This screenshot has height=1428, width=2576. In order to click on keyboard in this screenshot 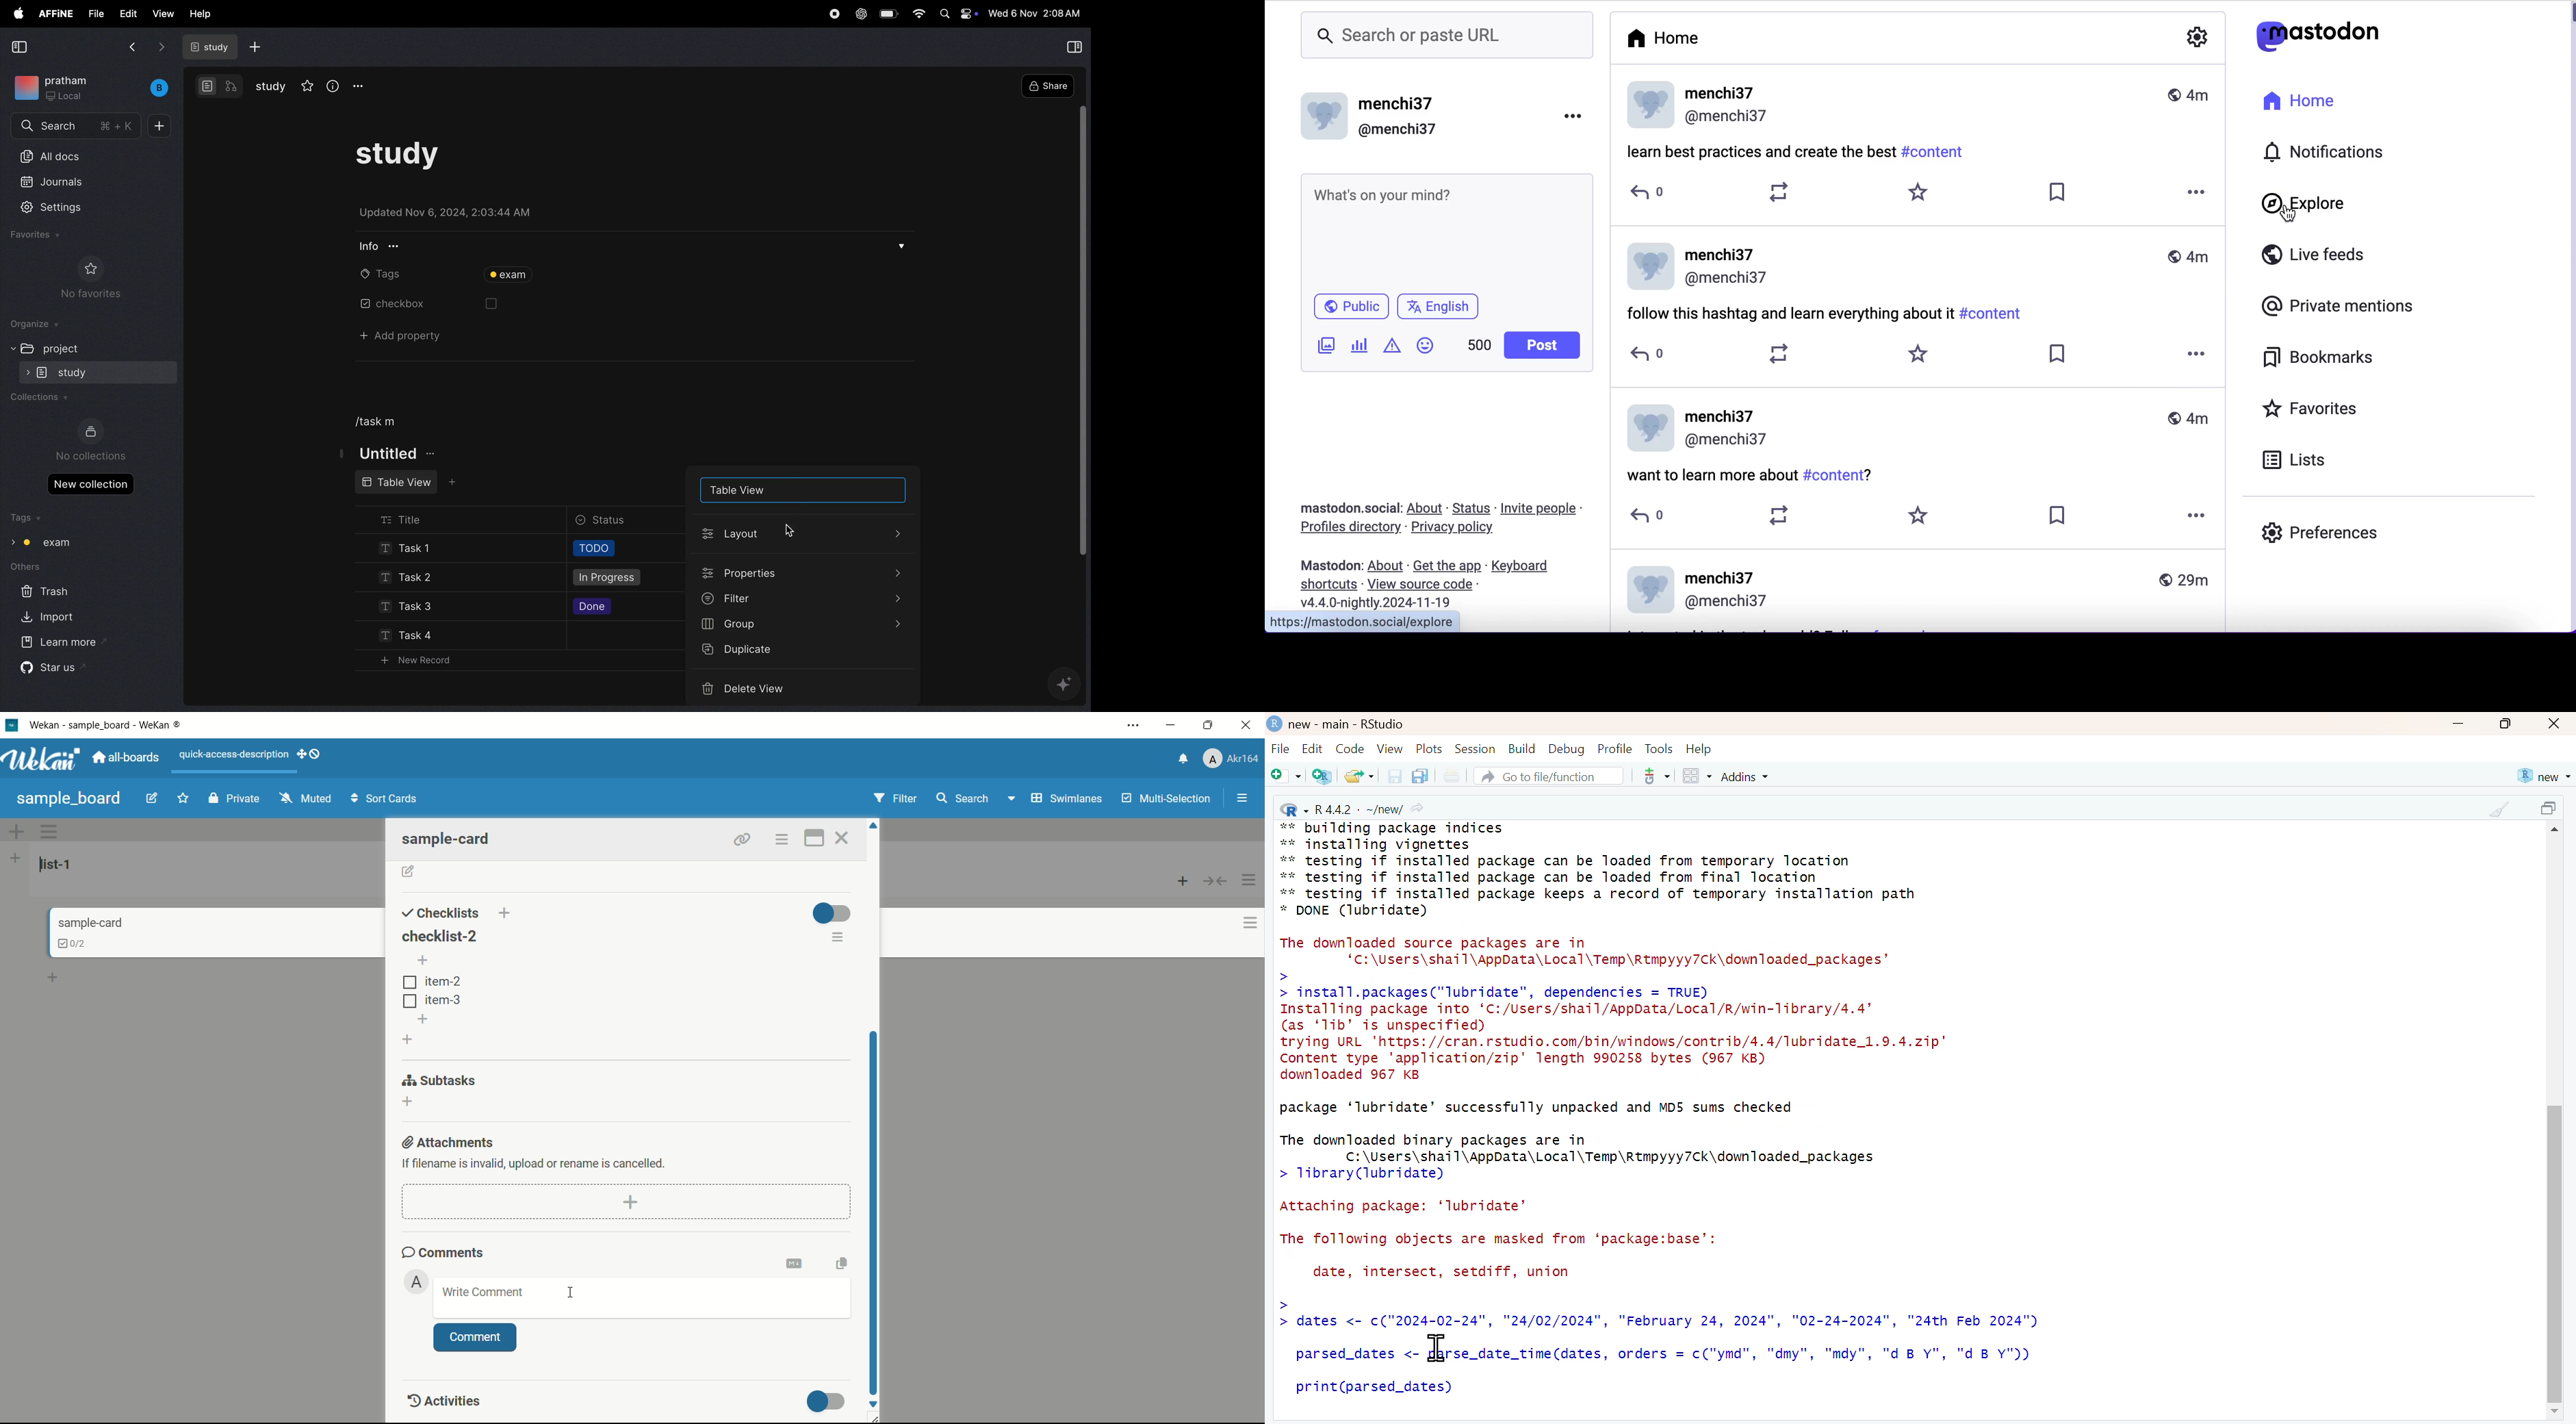, I will do `click(1530, 565)`.